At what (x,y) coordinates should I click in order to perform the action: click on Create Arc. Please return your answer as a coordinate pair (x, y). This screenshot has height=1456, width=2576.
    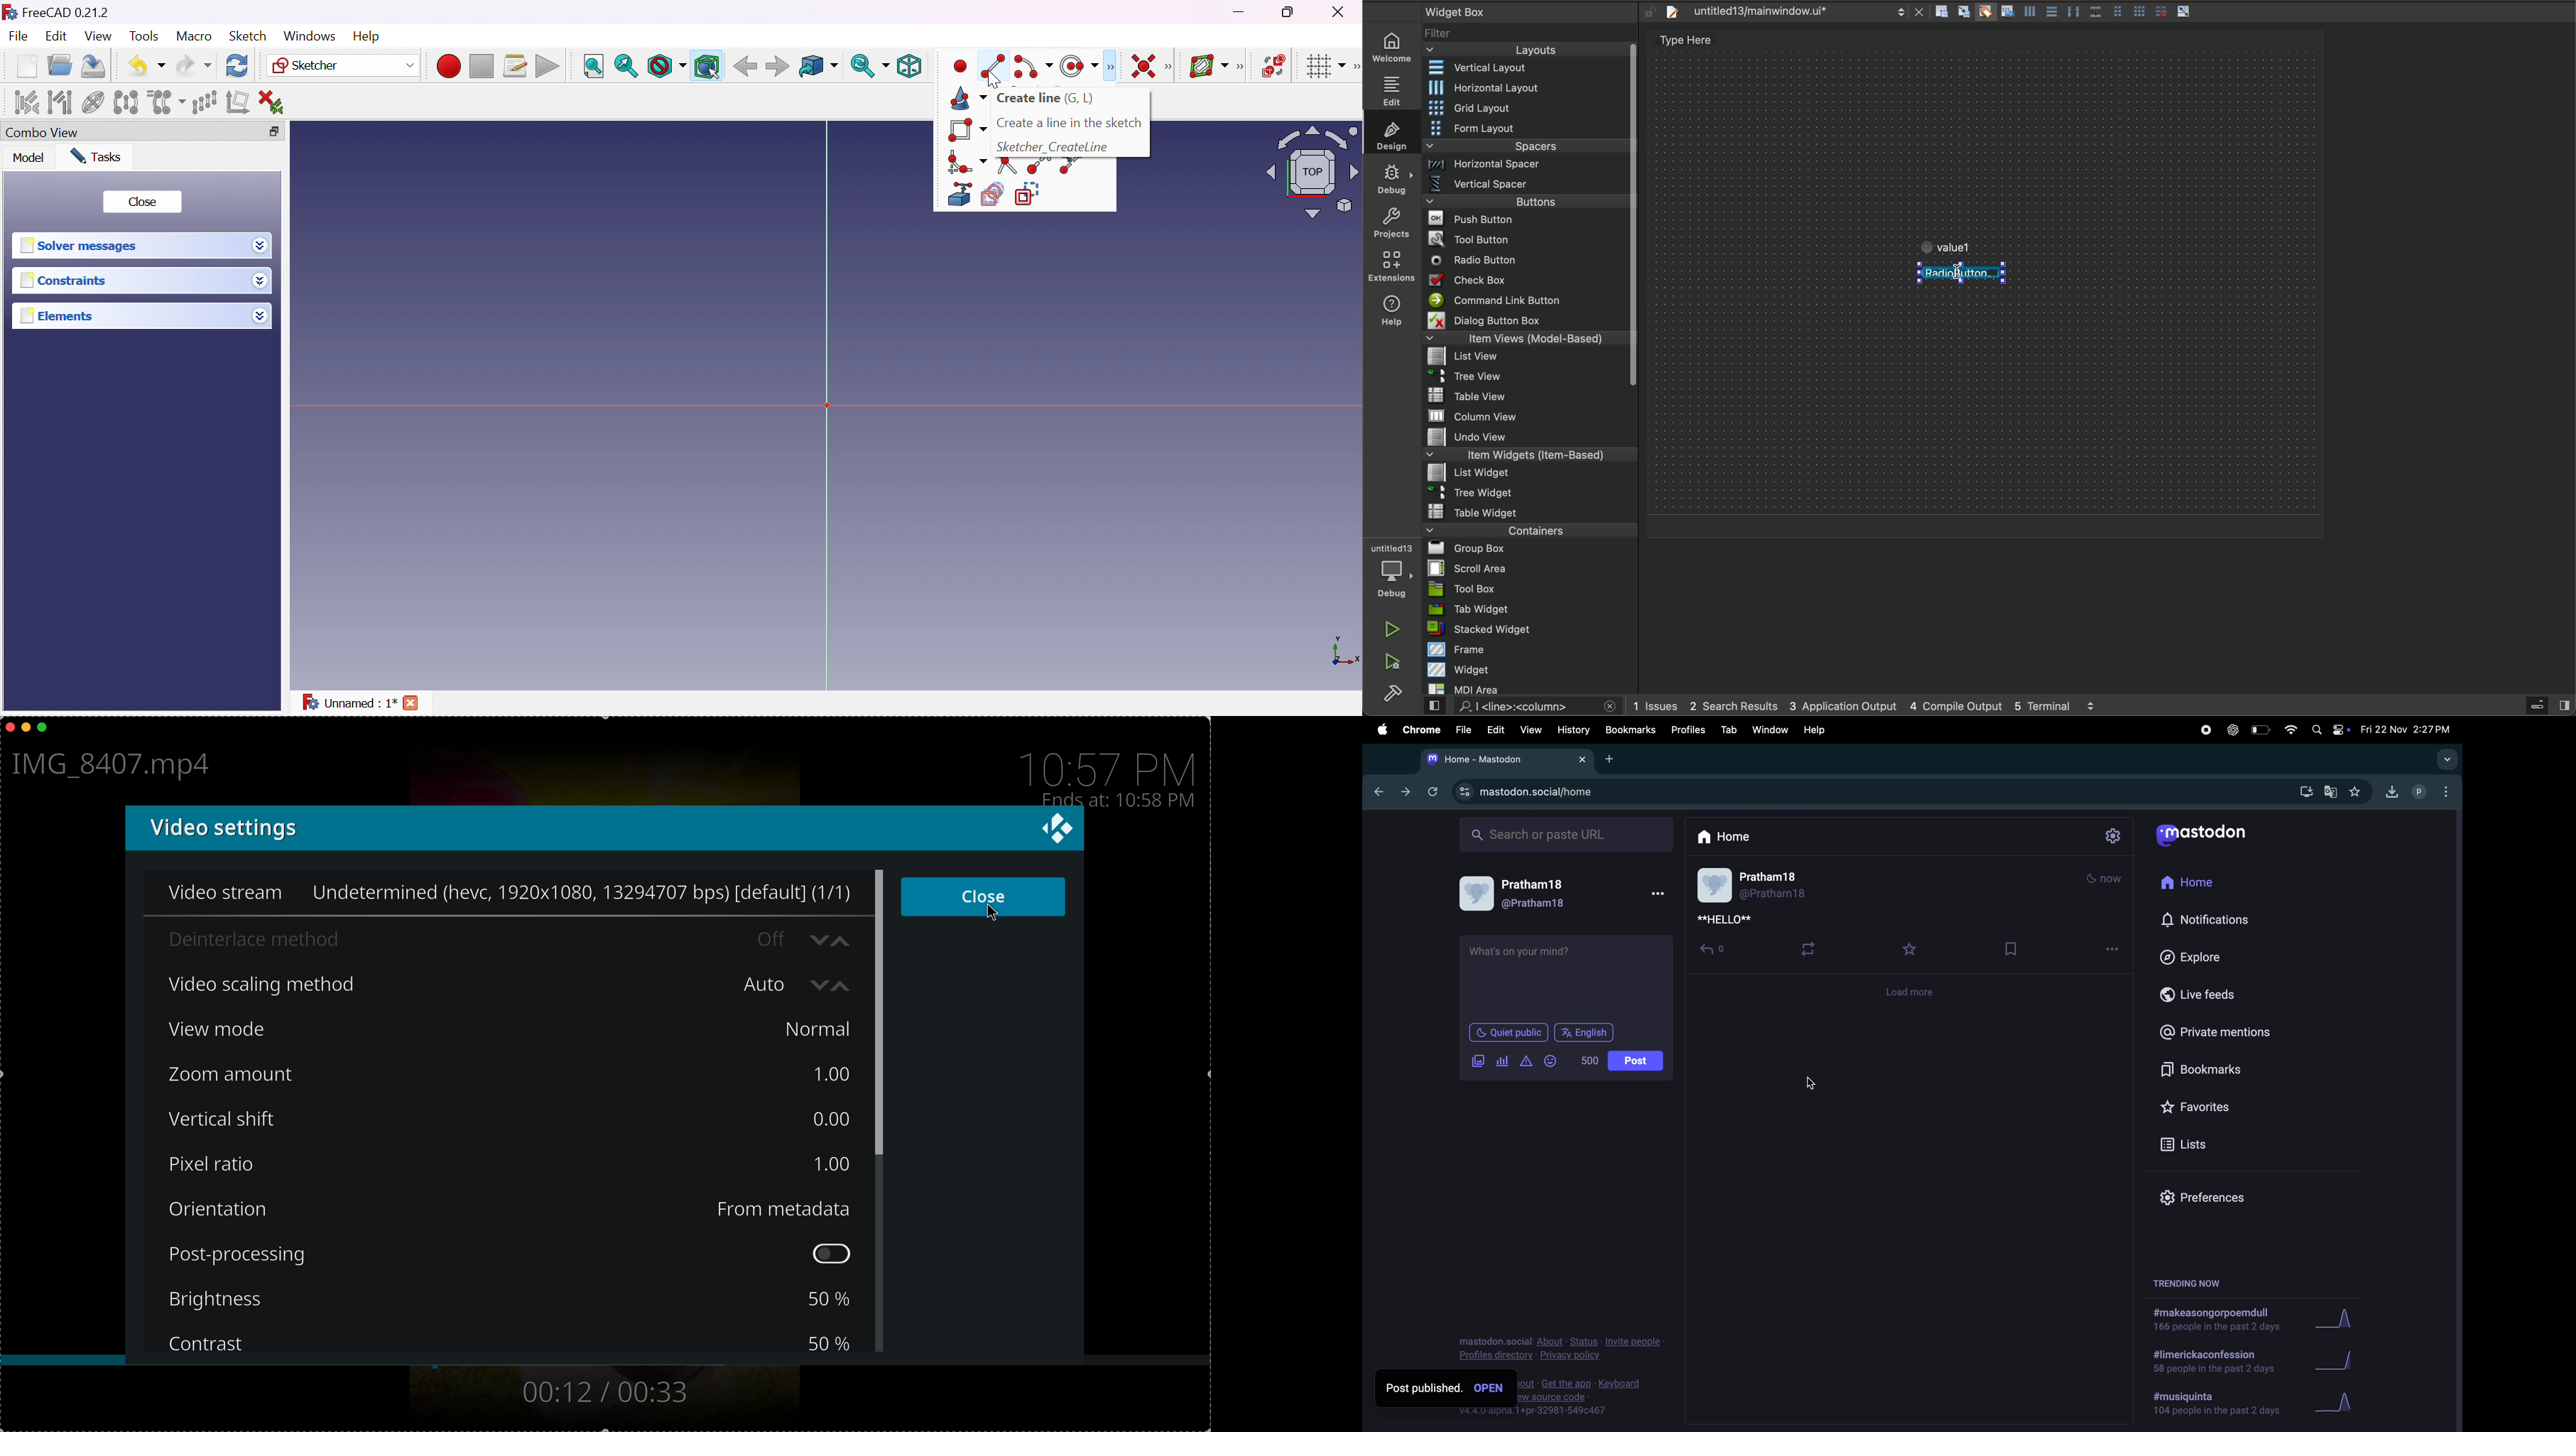
    Looking at the image, I should click on (1033, 67).